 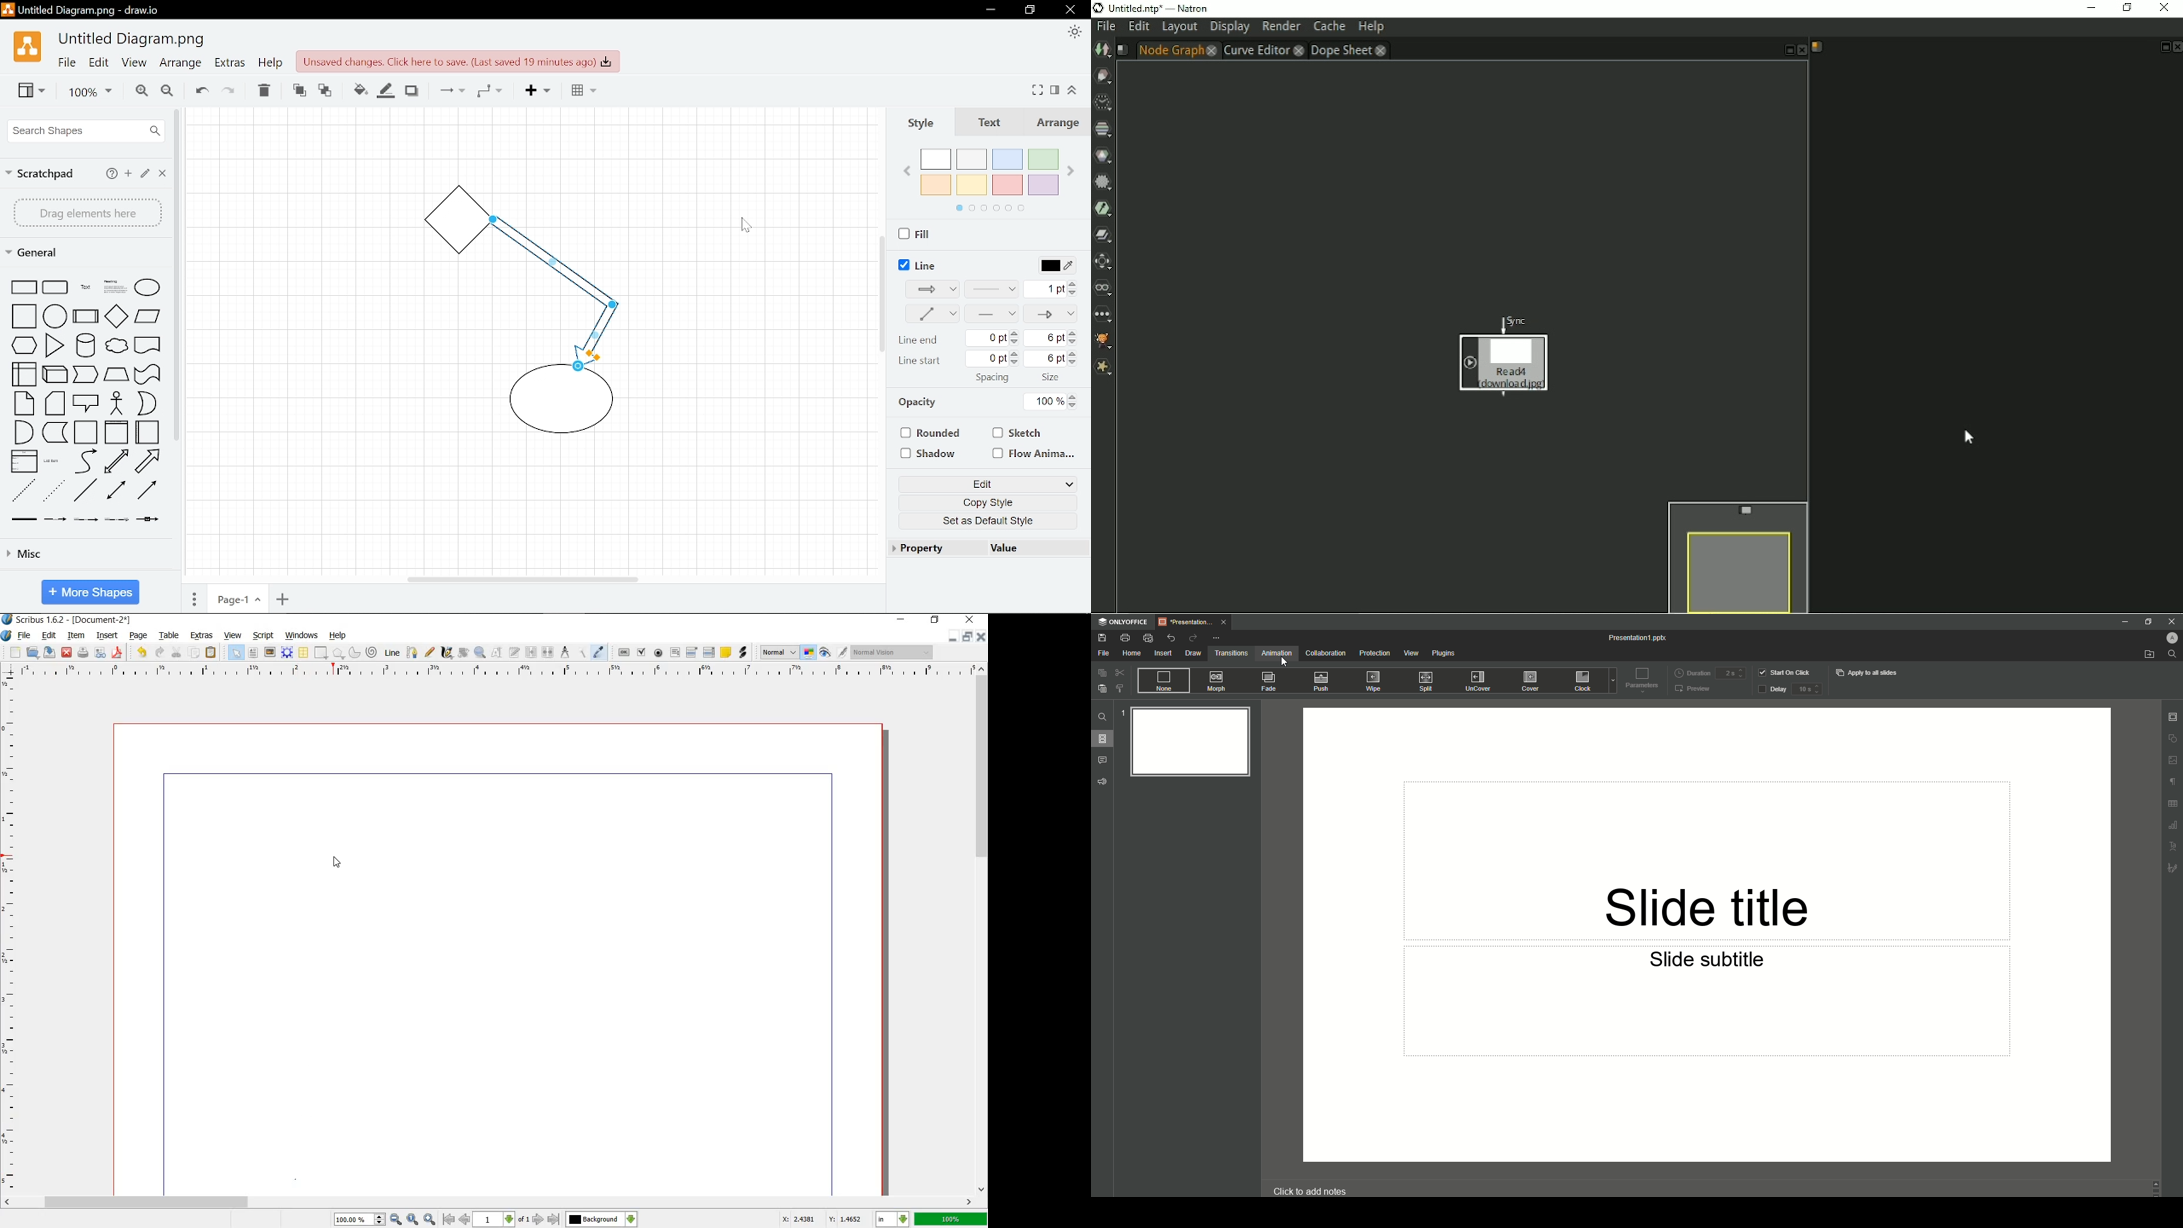 I want to click on increase, so click(x=1013, y=333).